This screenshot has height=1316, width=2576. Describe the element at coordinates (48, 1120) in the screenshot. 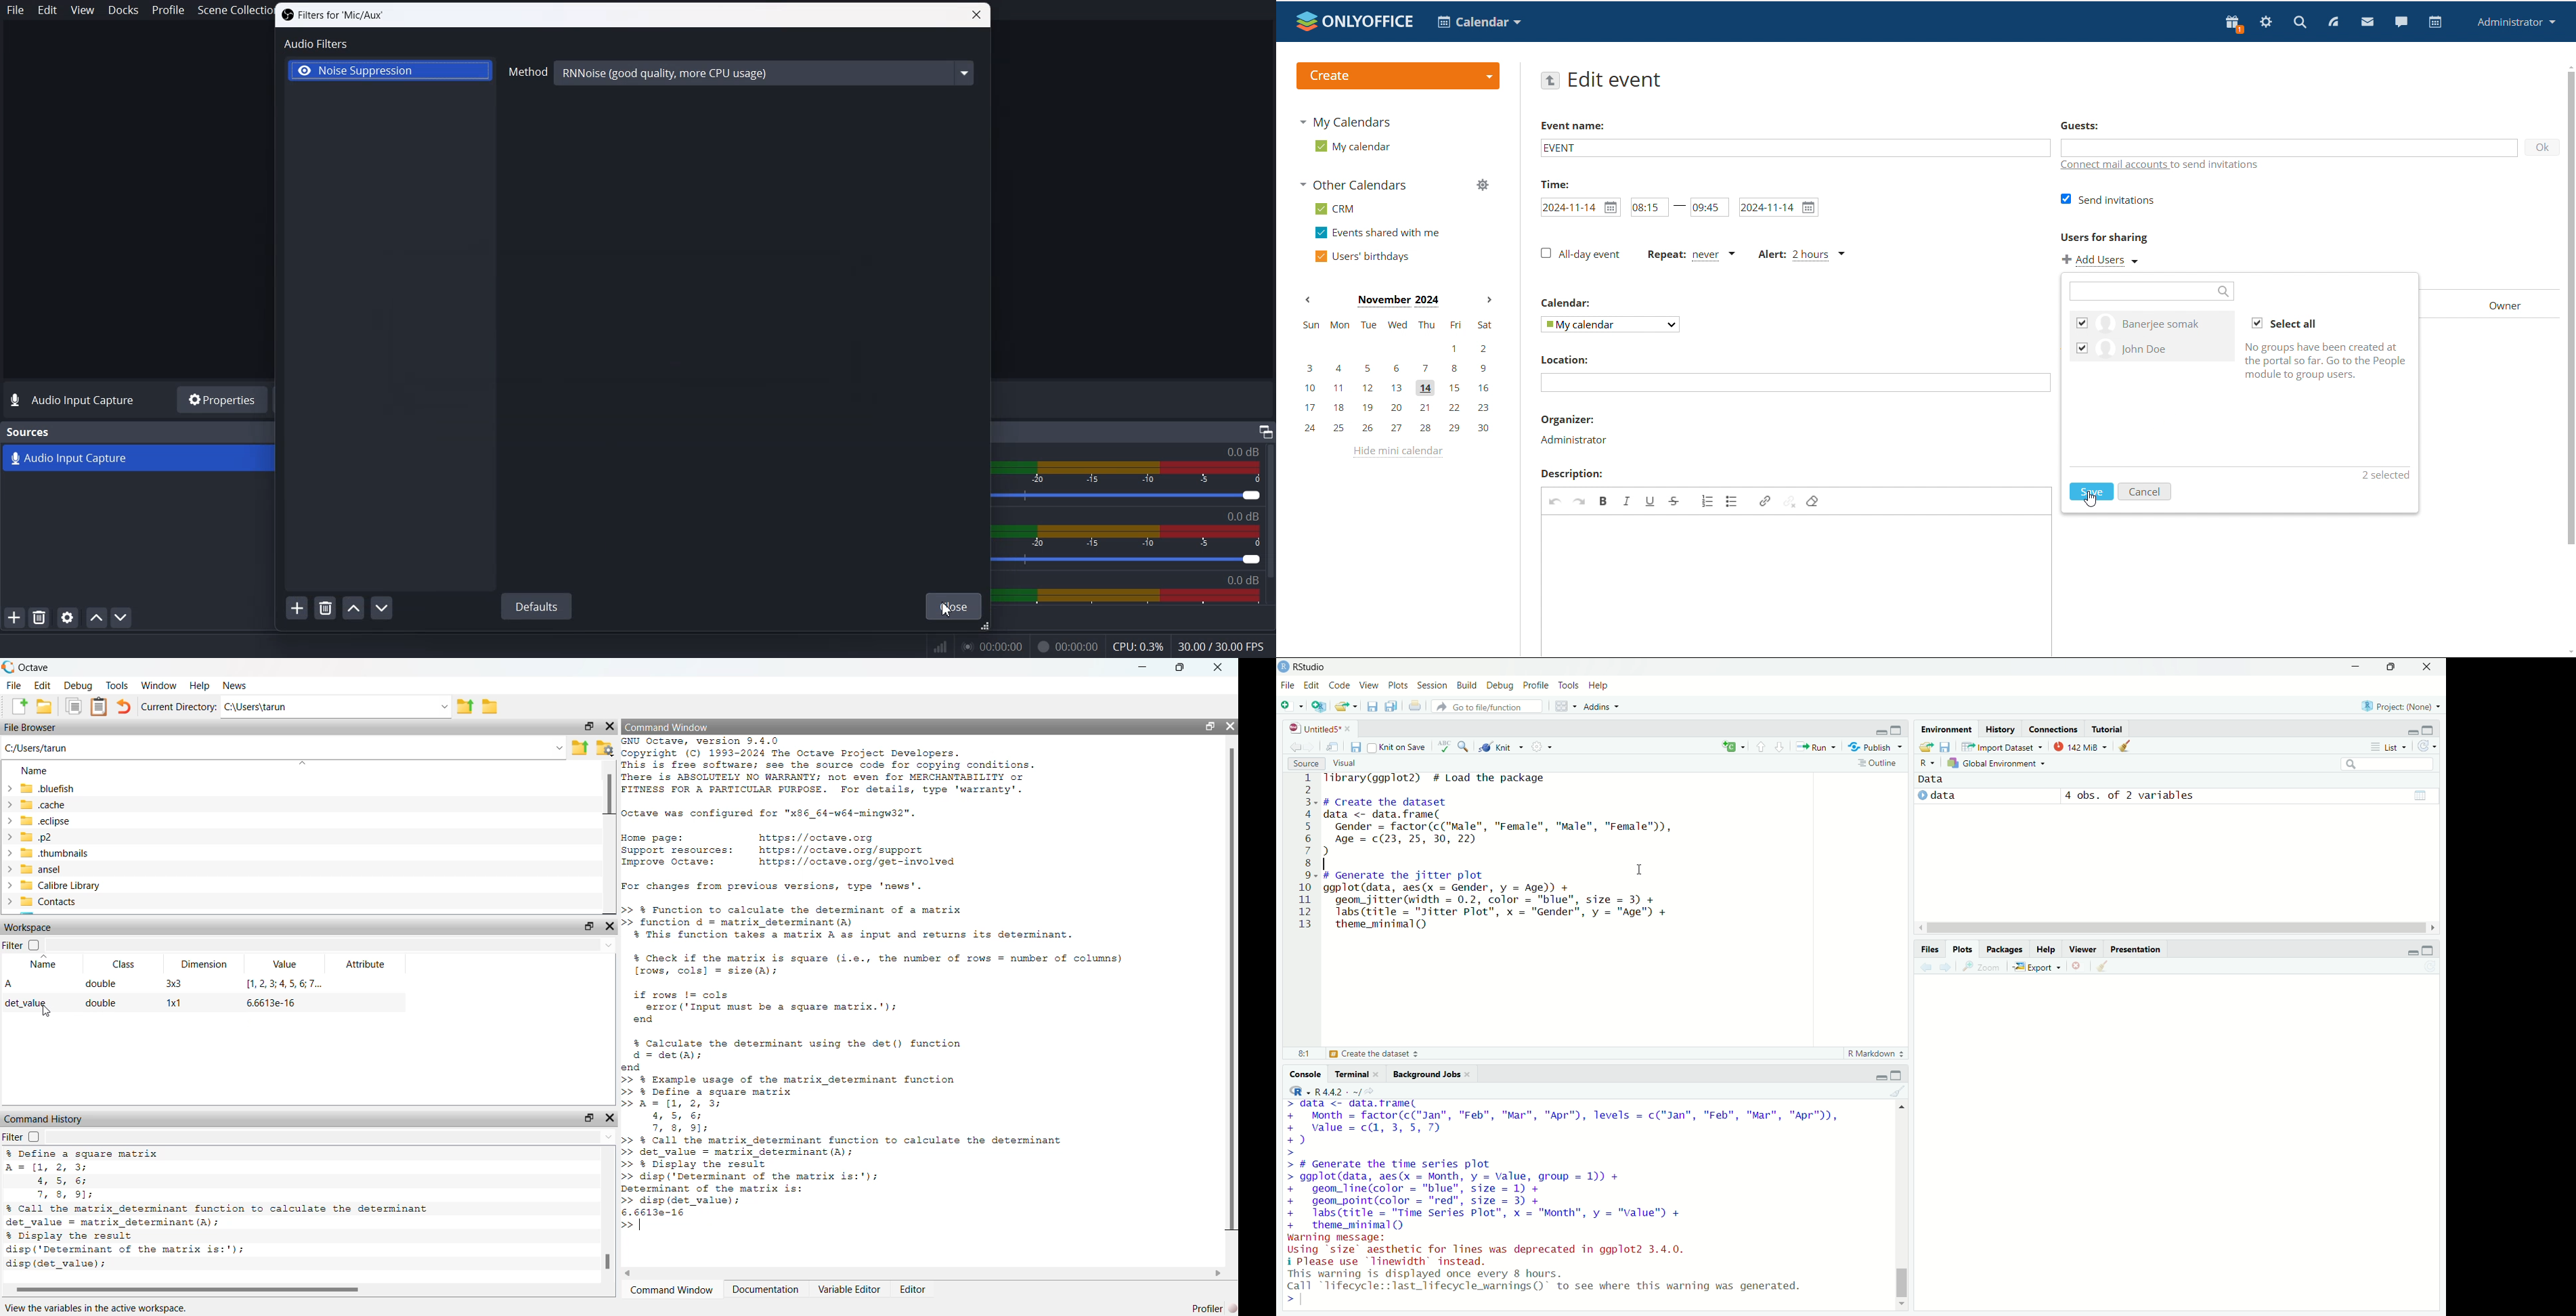

I see `command history` at that location.